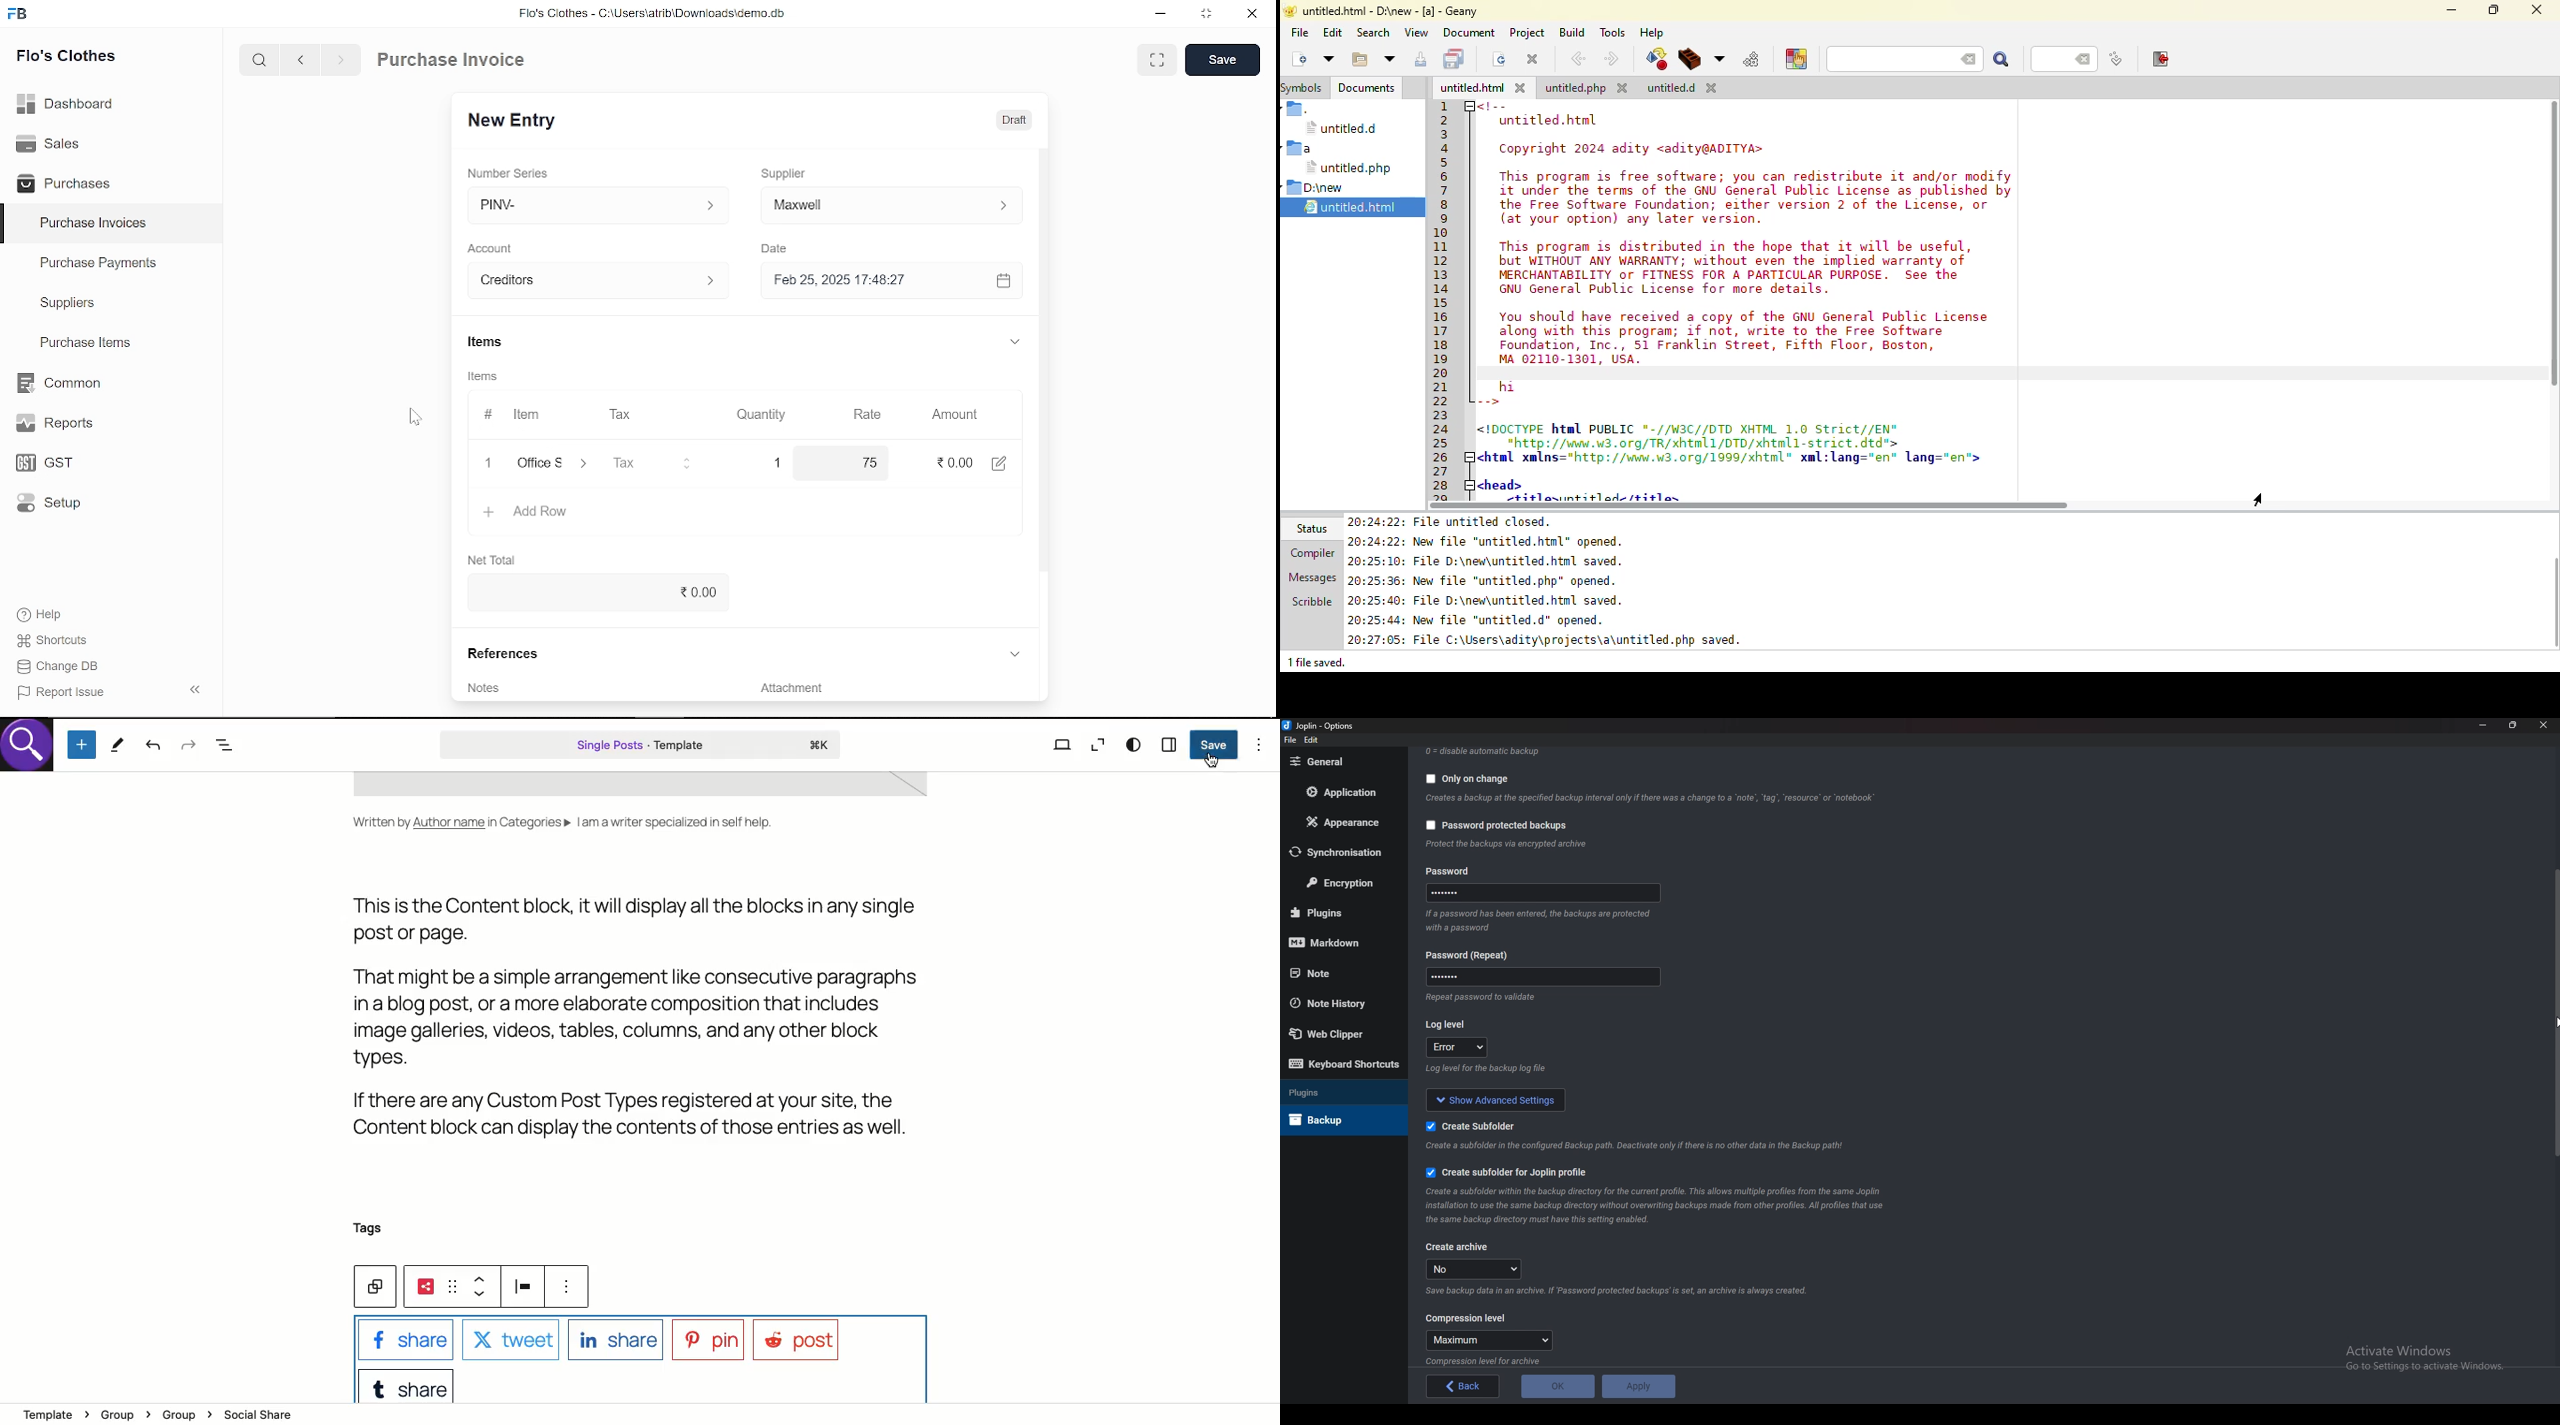 The image size is (2576, 1428). I want to click on view menu, so click(573, 1290).